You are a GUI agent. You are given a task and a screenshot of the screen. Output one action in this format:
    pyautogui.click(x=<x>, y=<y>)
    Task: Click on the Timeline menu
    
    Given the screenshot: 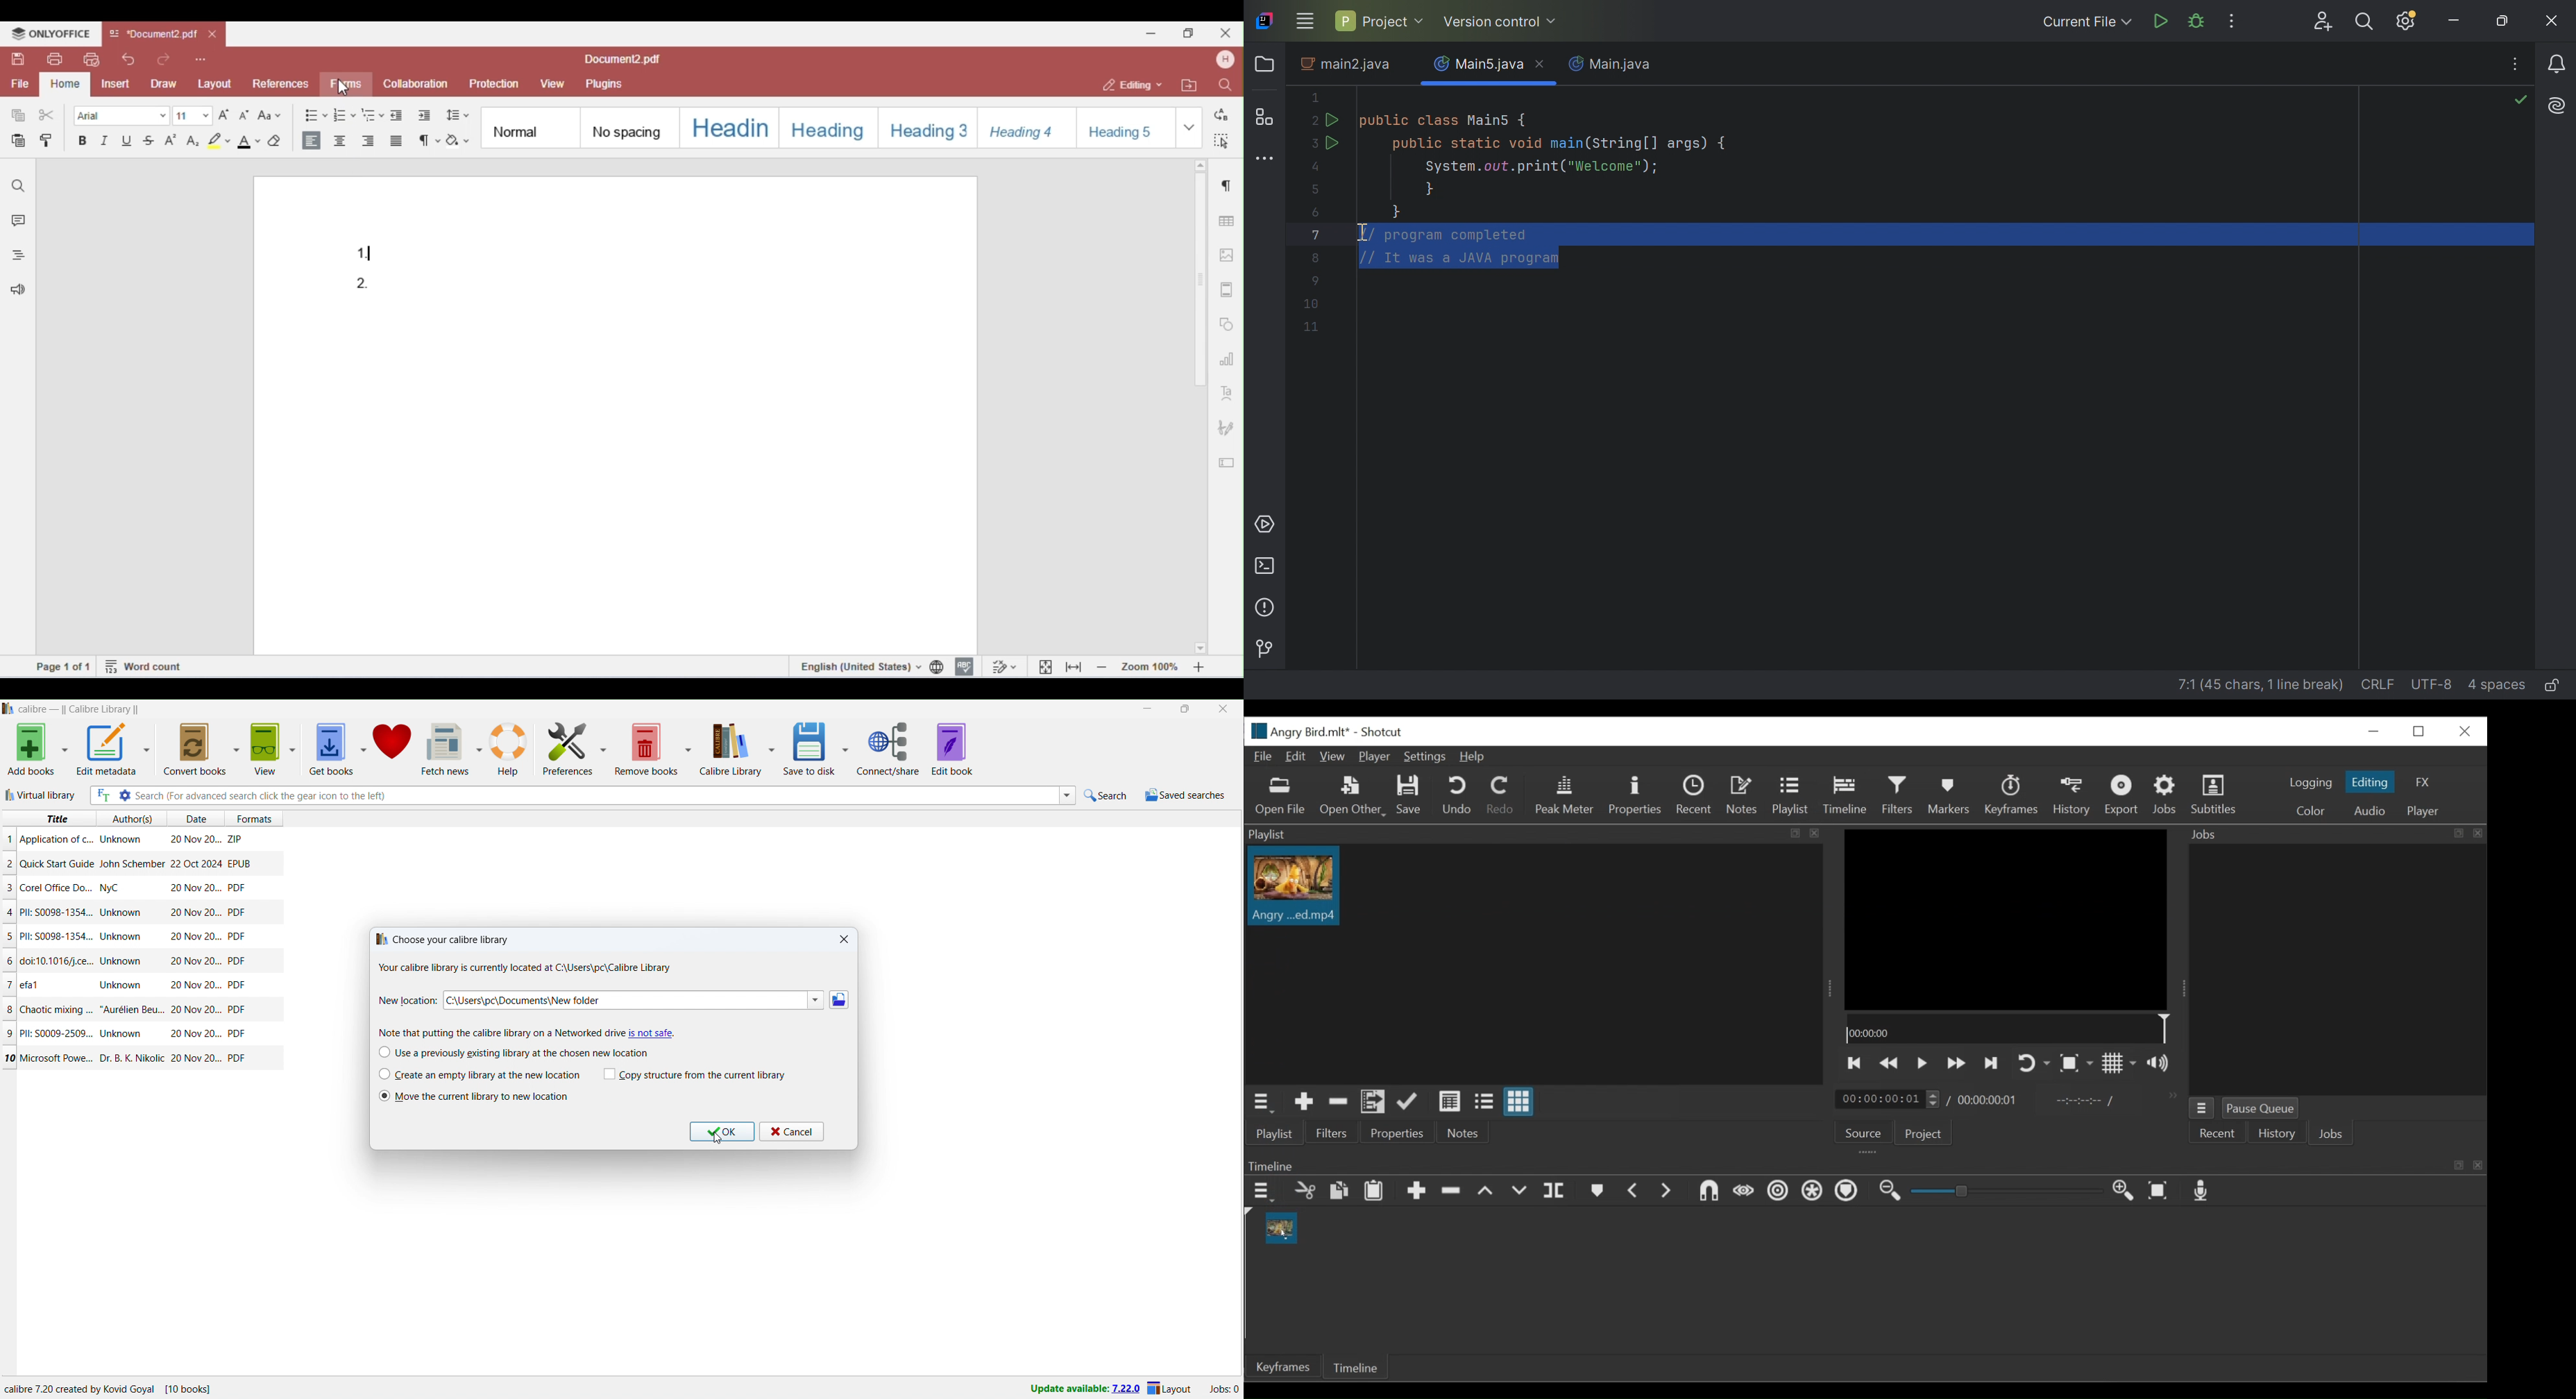 What is the action you would take?
    pyautogui.click(x=1262, y=1192)
    